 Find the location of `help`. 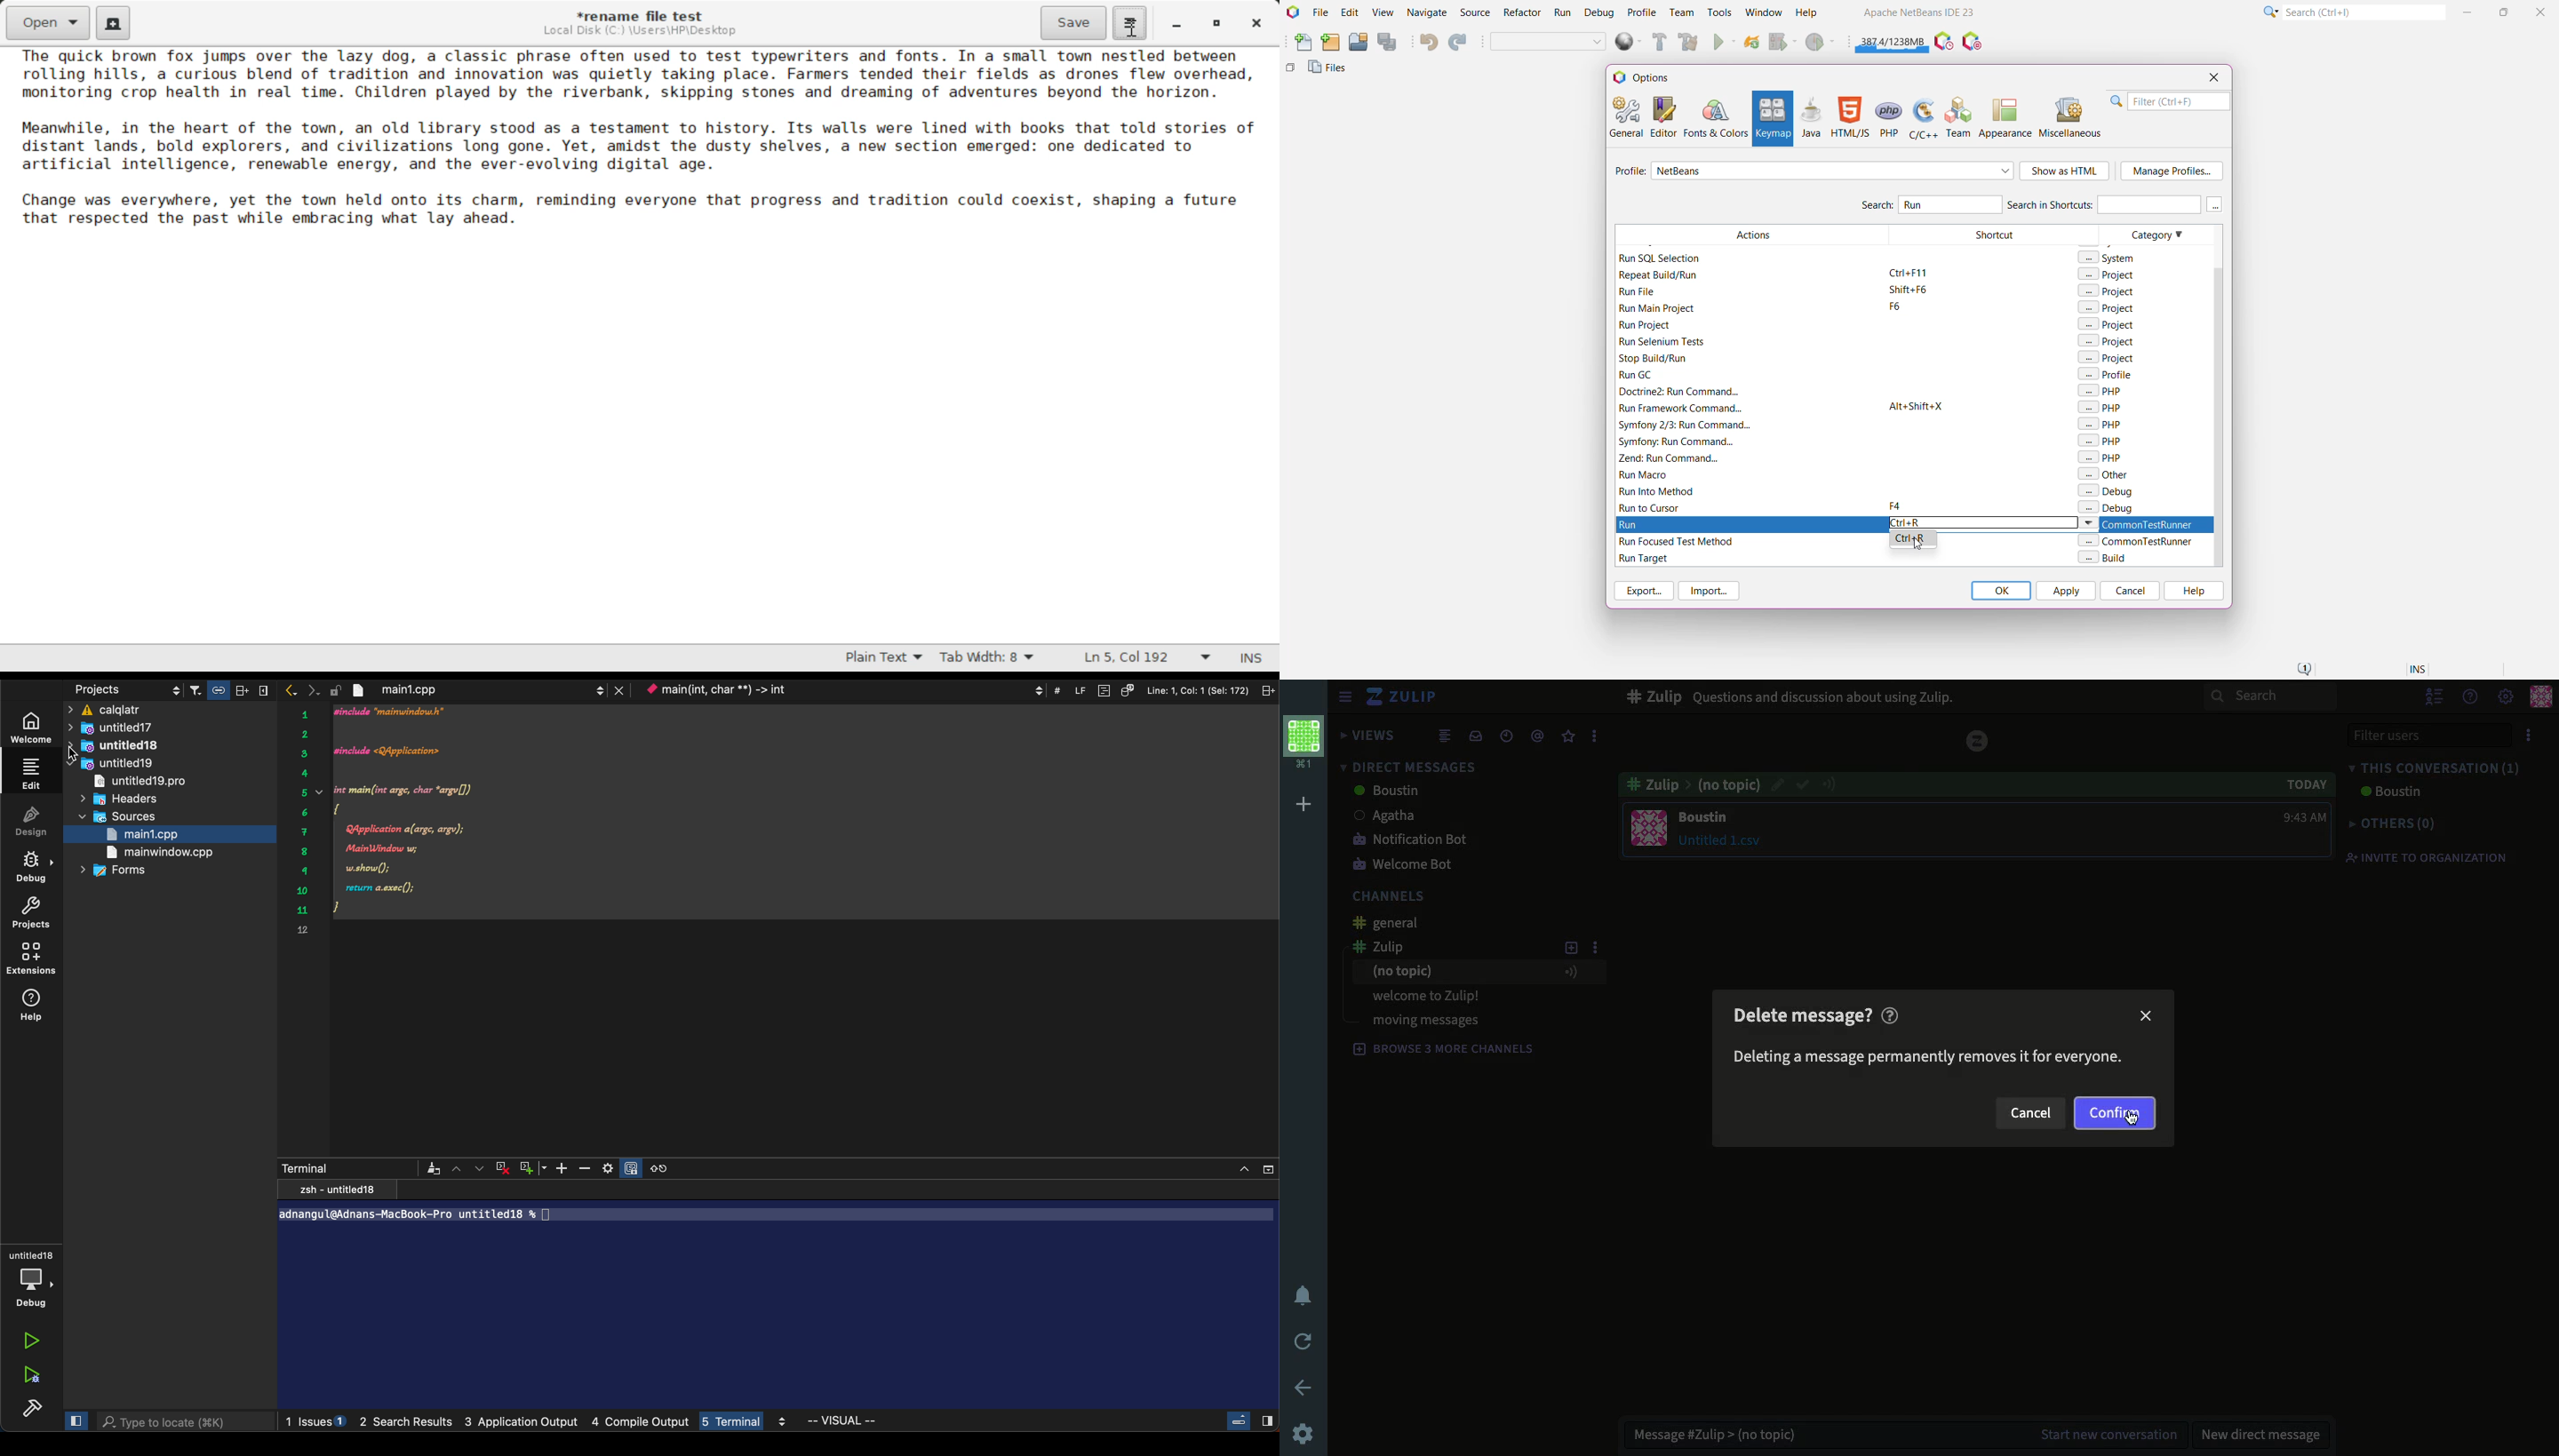

help is located at coordinates (2469, 697).